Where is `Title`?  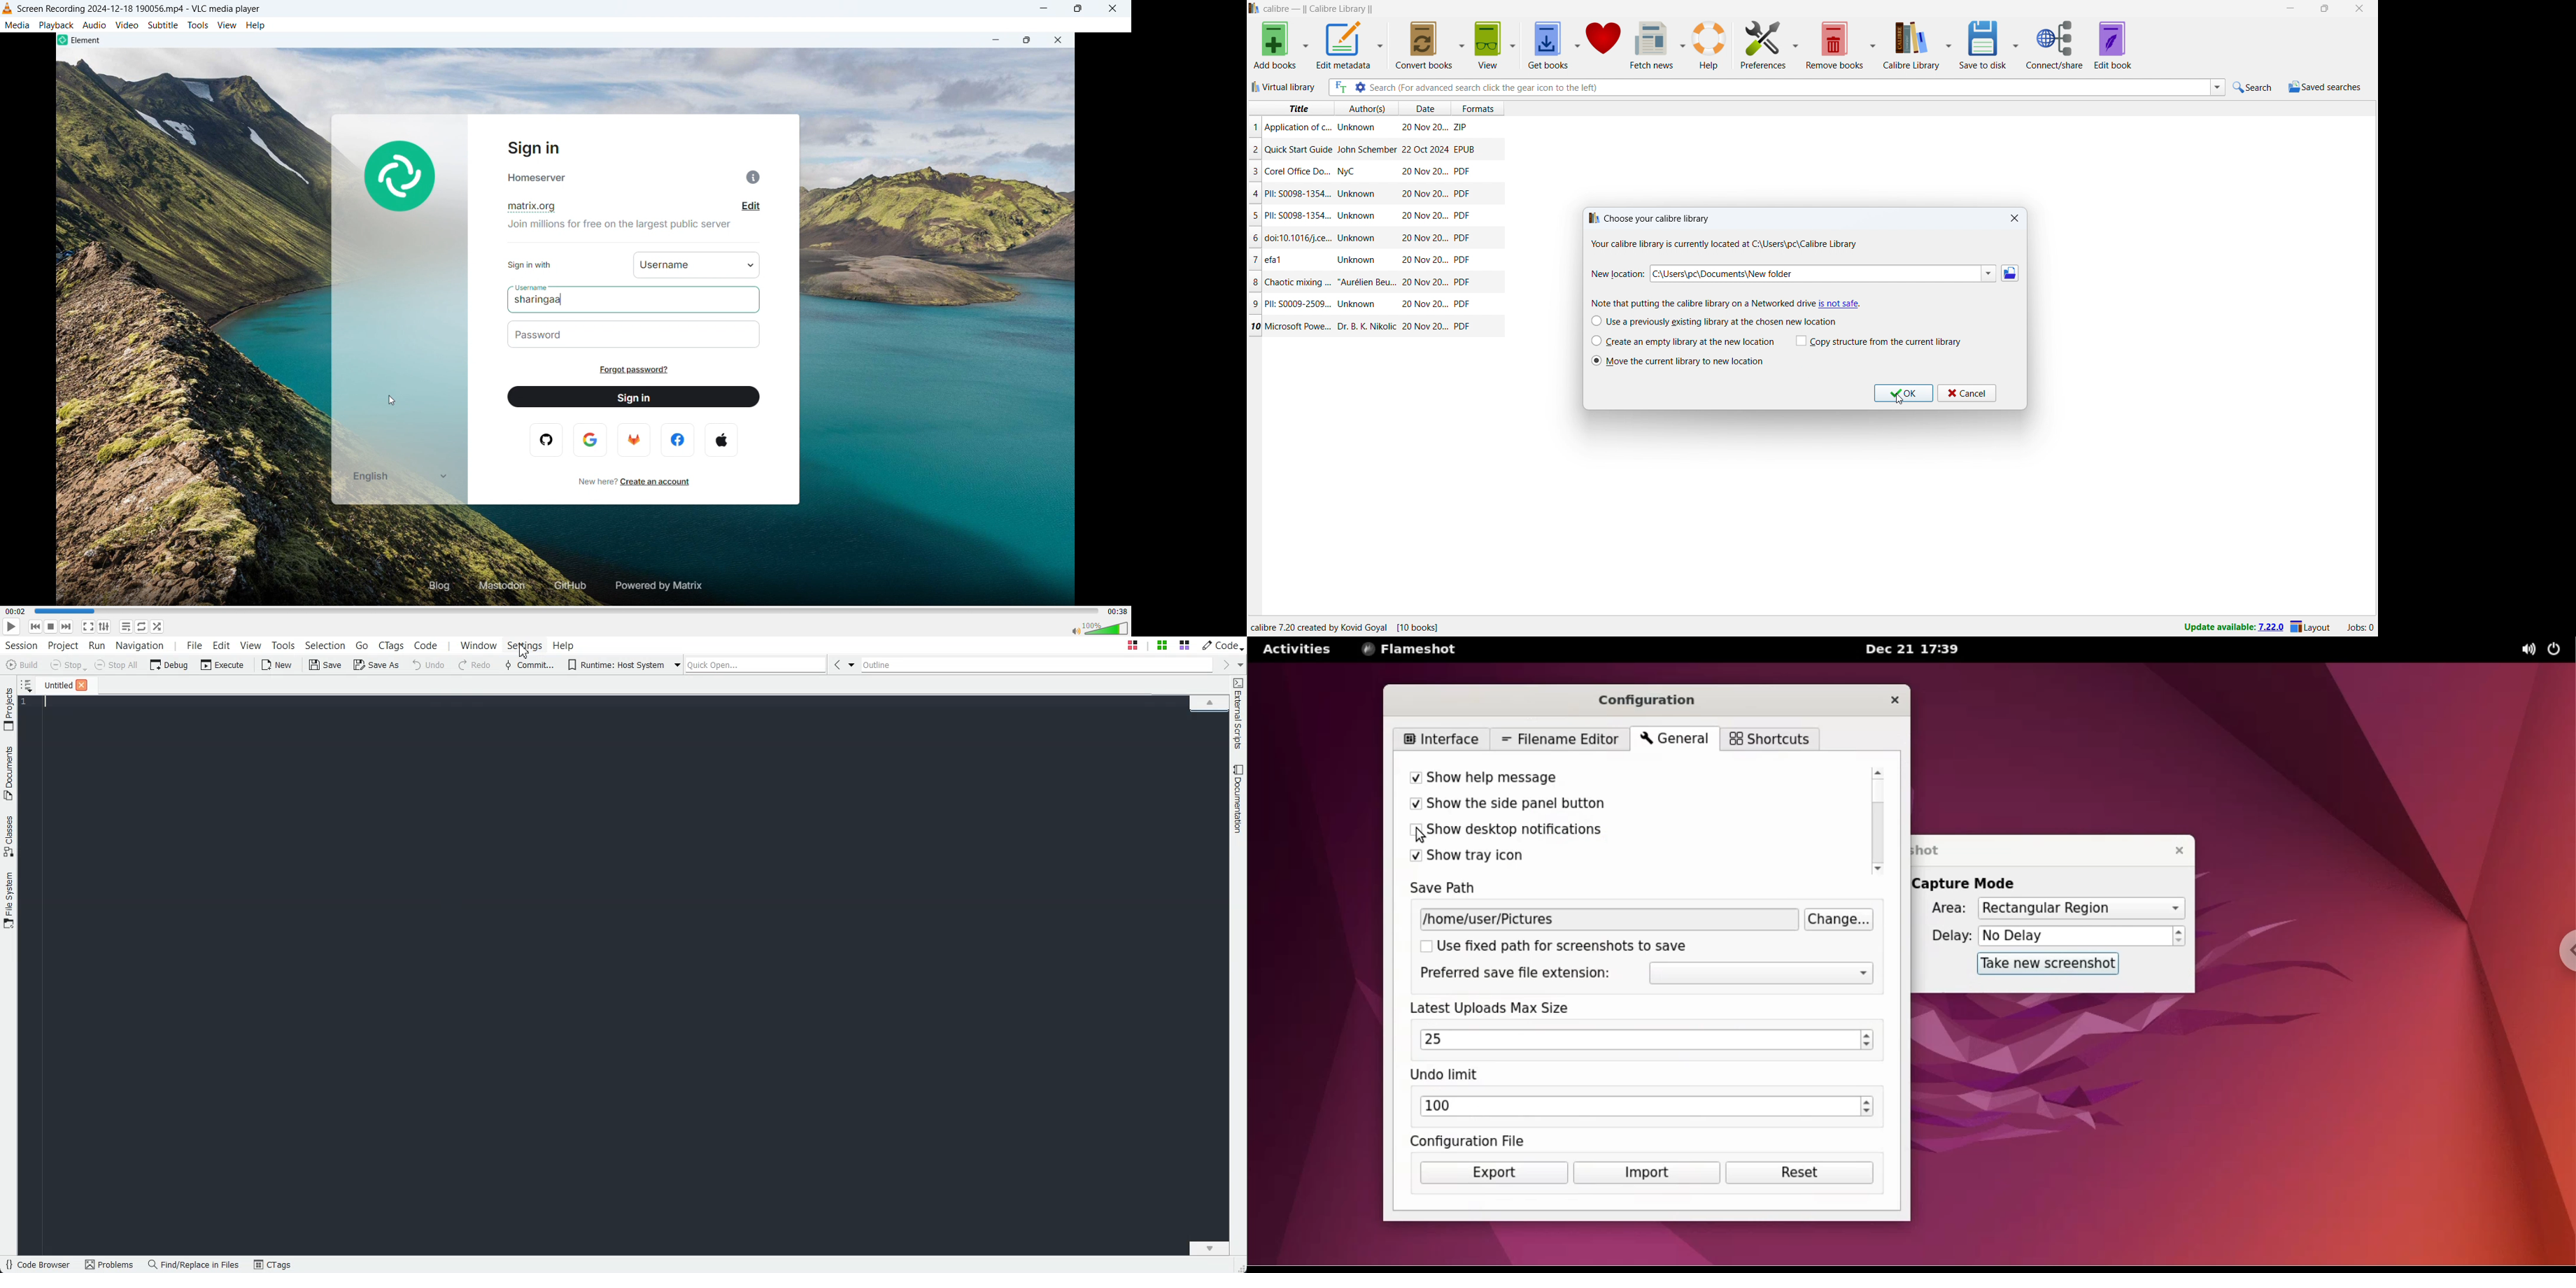
Title is located at coordinates (1297, 127).